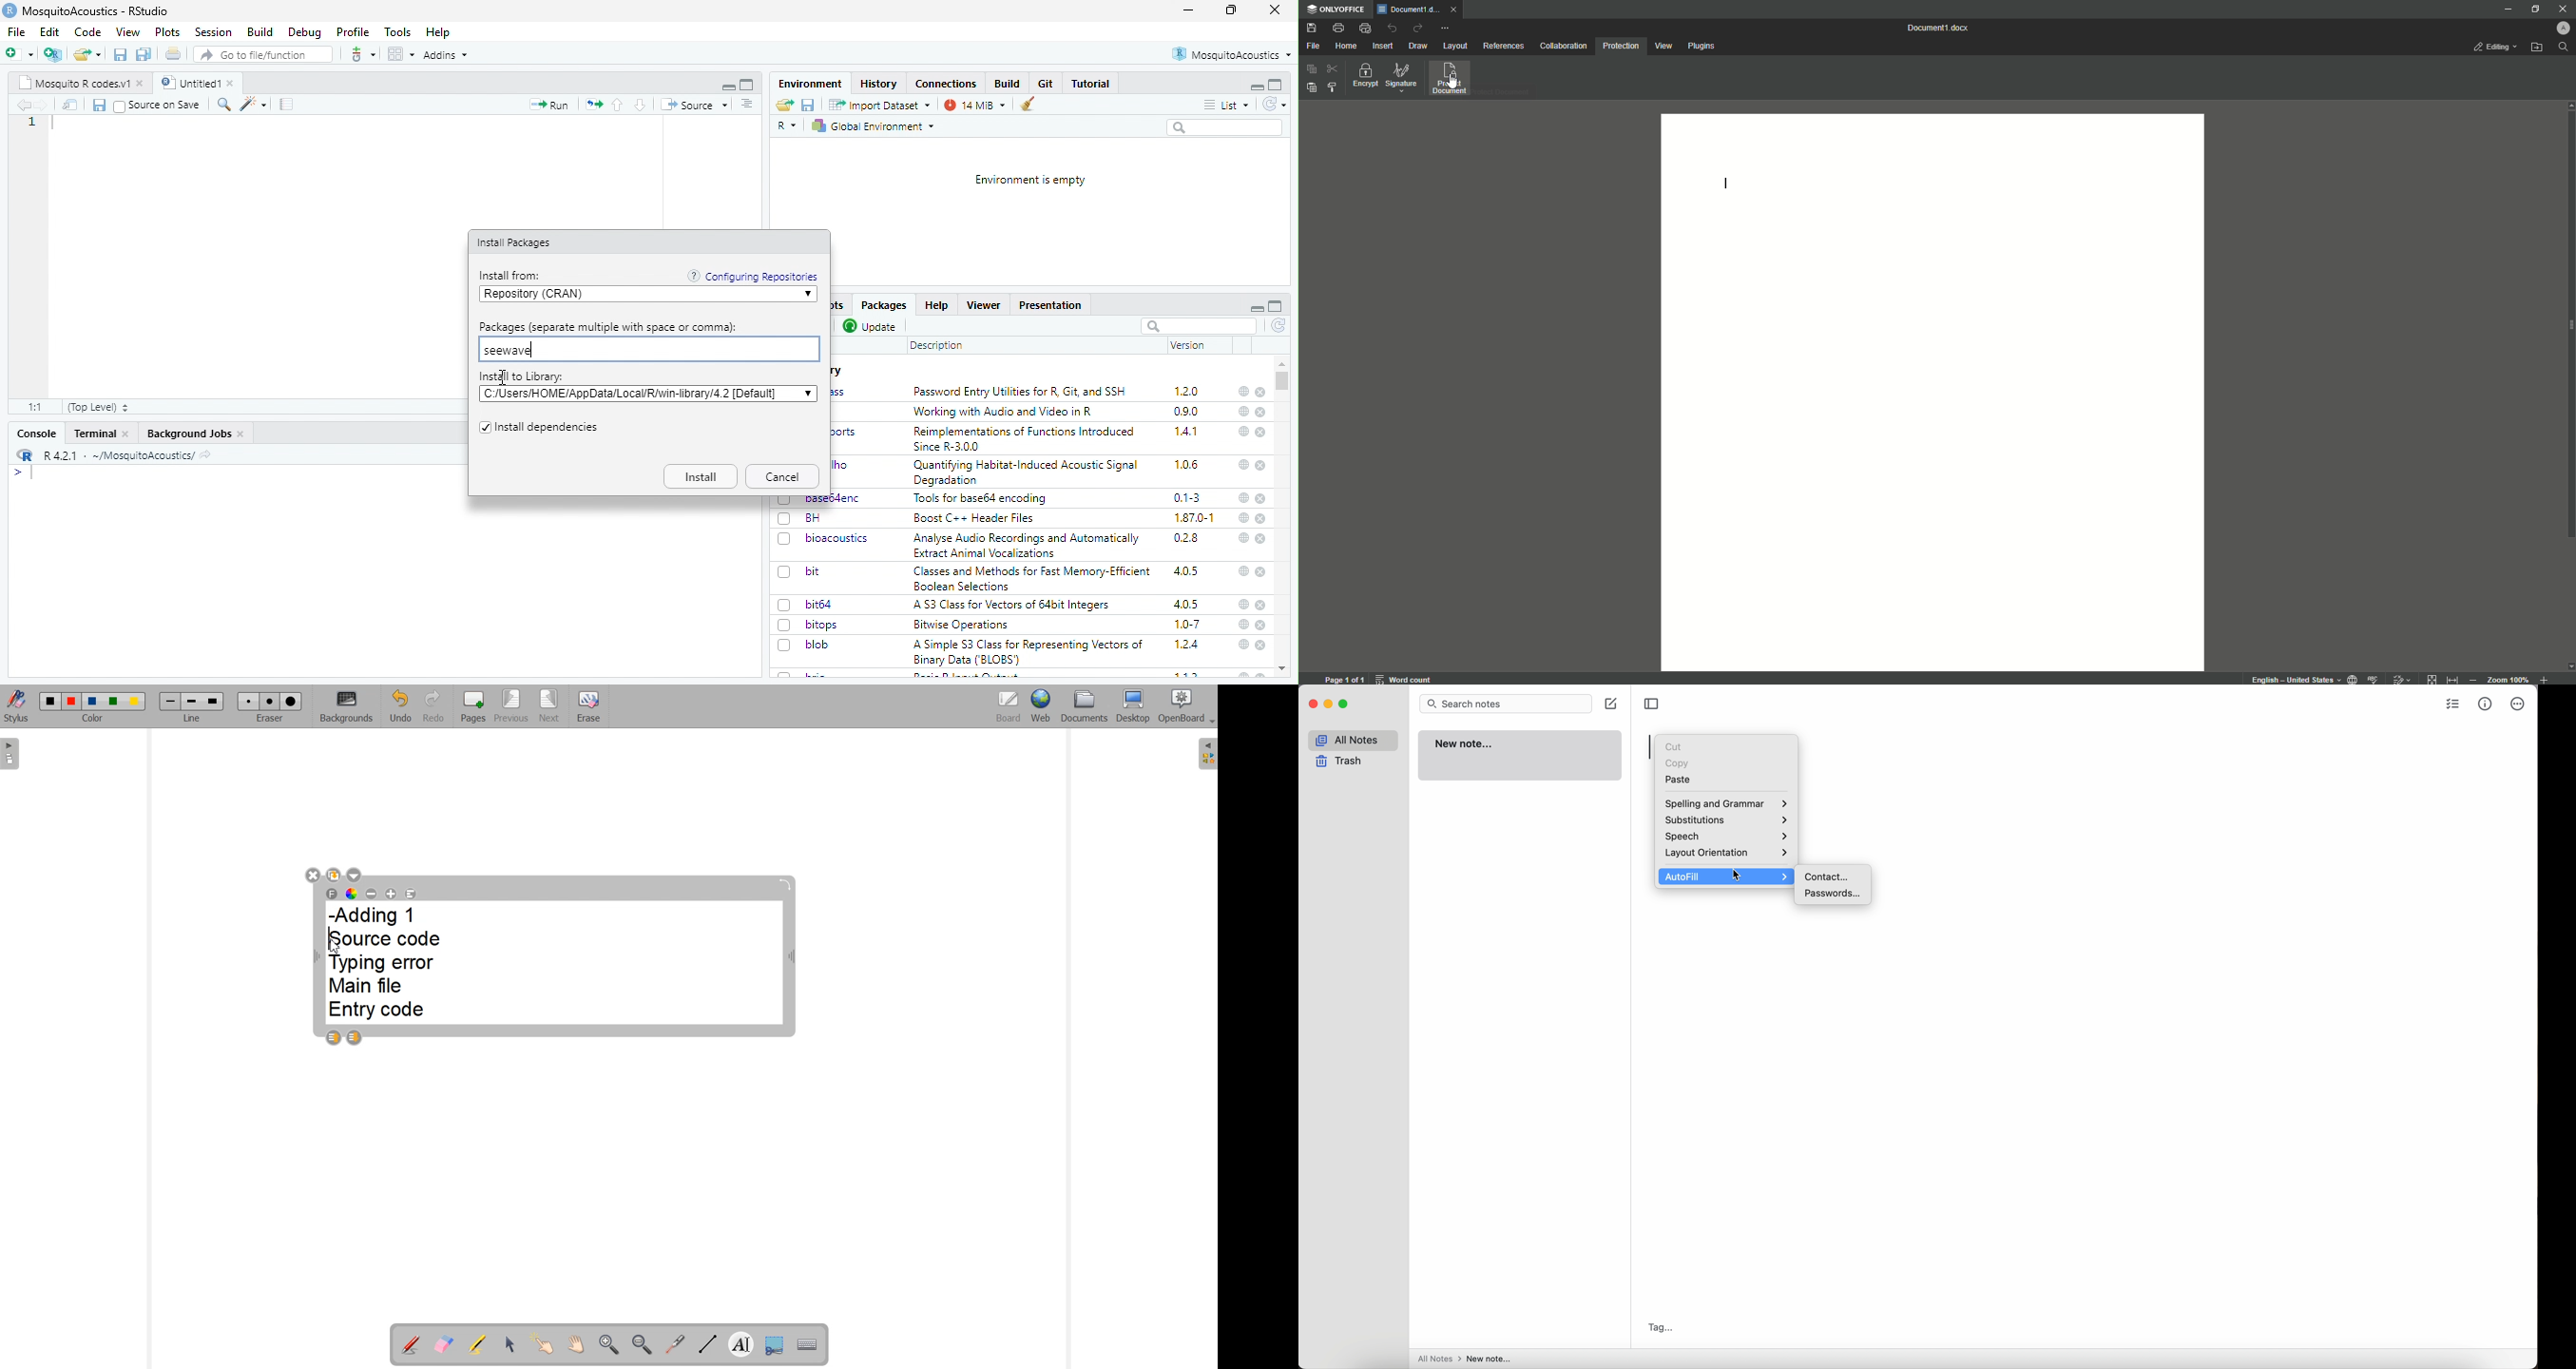 The image size is (2576, 1372). Describe the element at coordinates (1262, 393) in the screenshot. I see `close` at that location.